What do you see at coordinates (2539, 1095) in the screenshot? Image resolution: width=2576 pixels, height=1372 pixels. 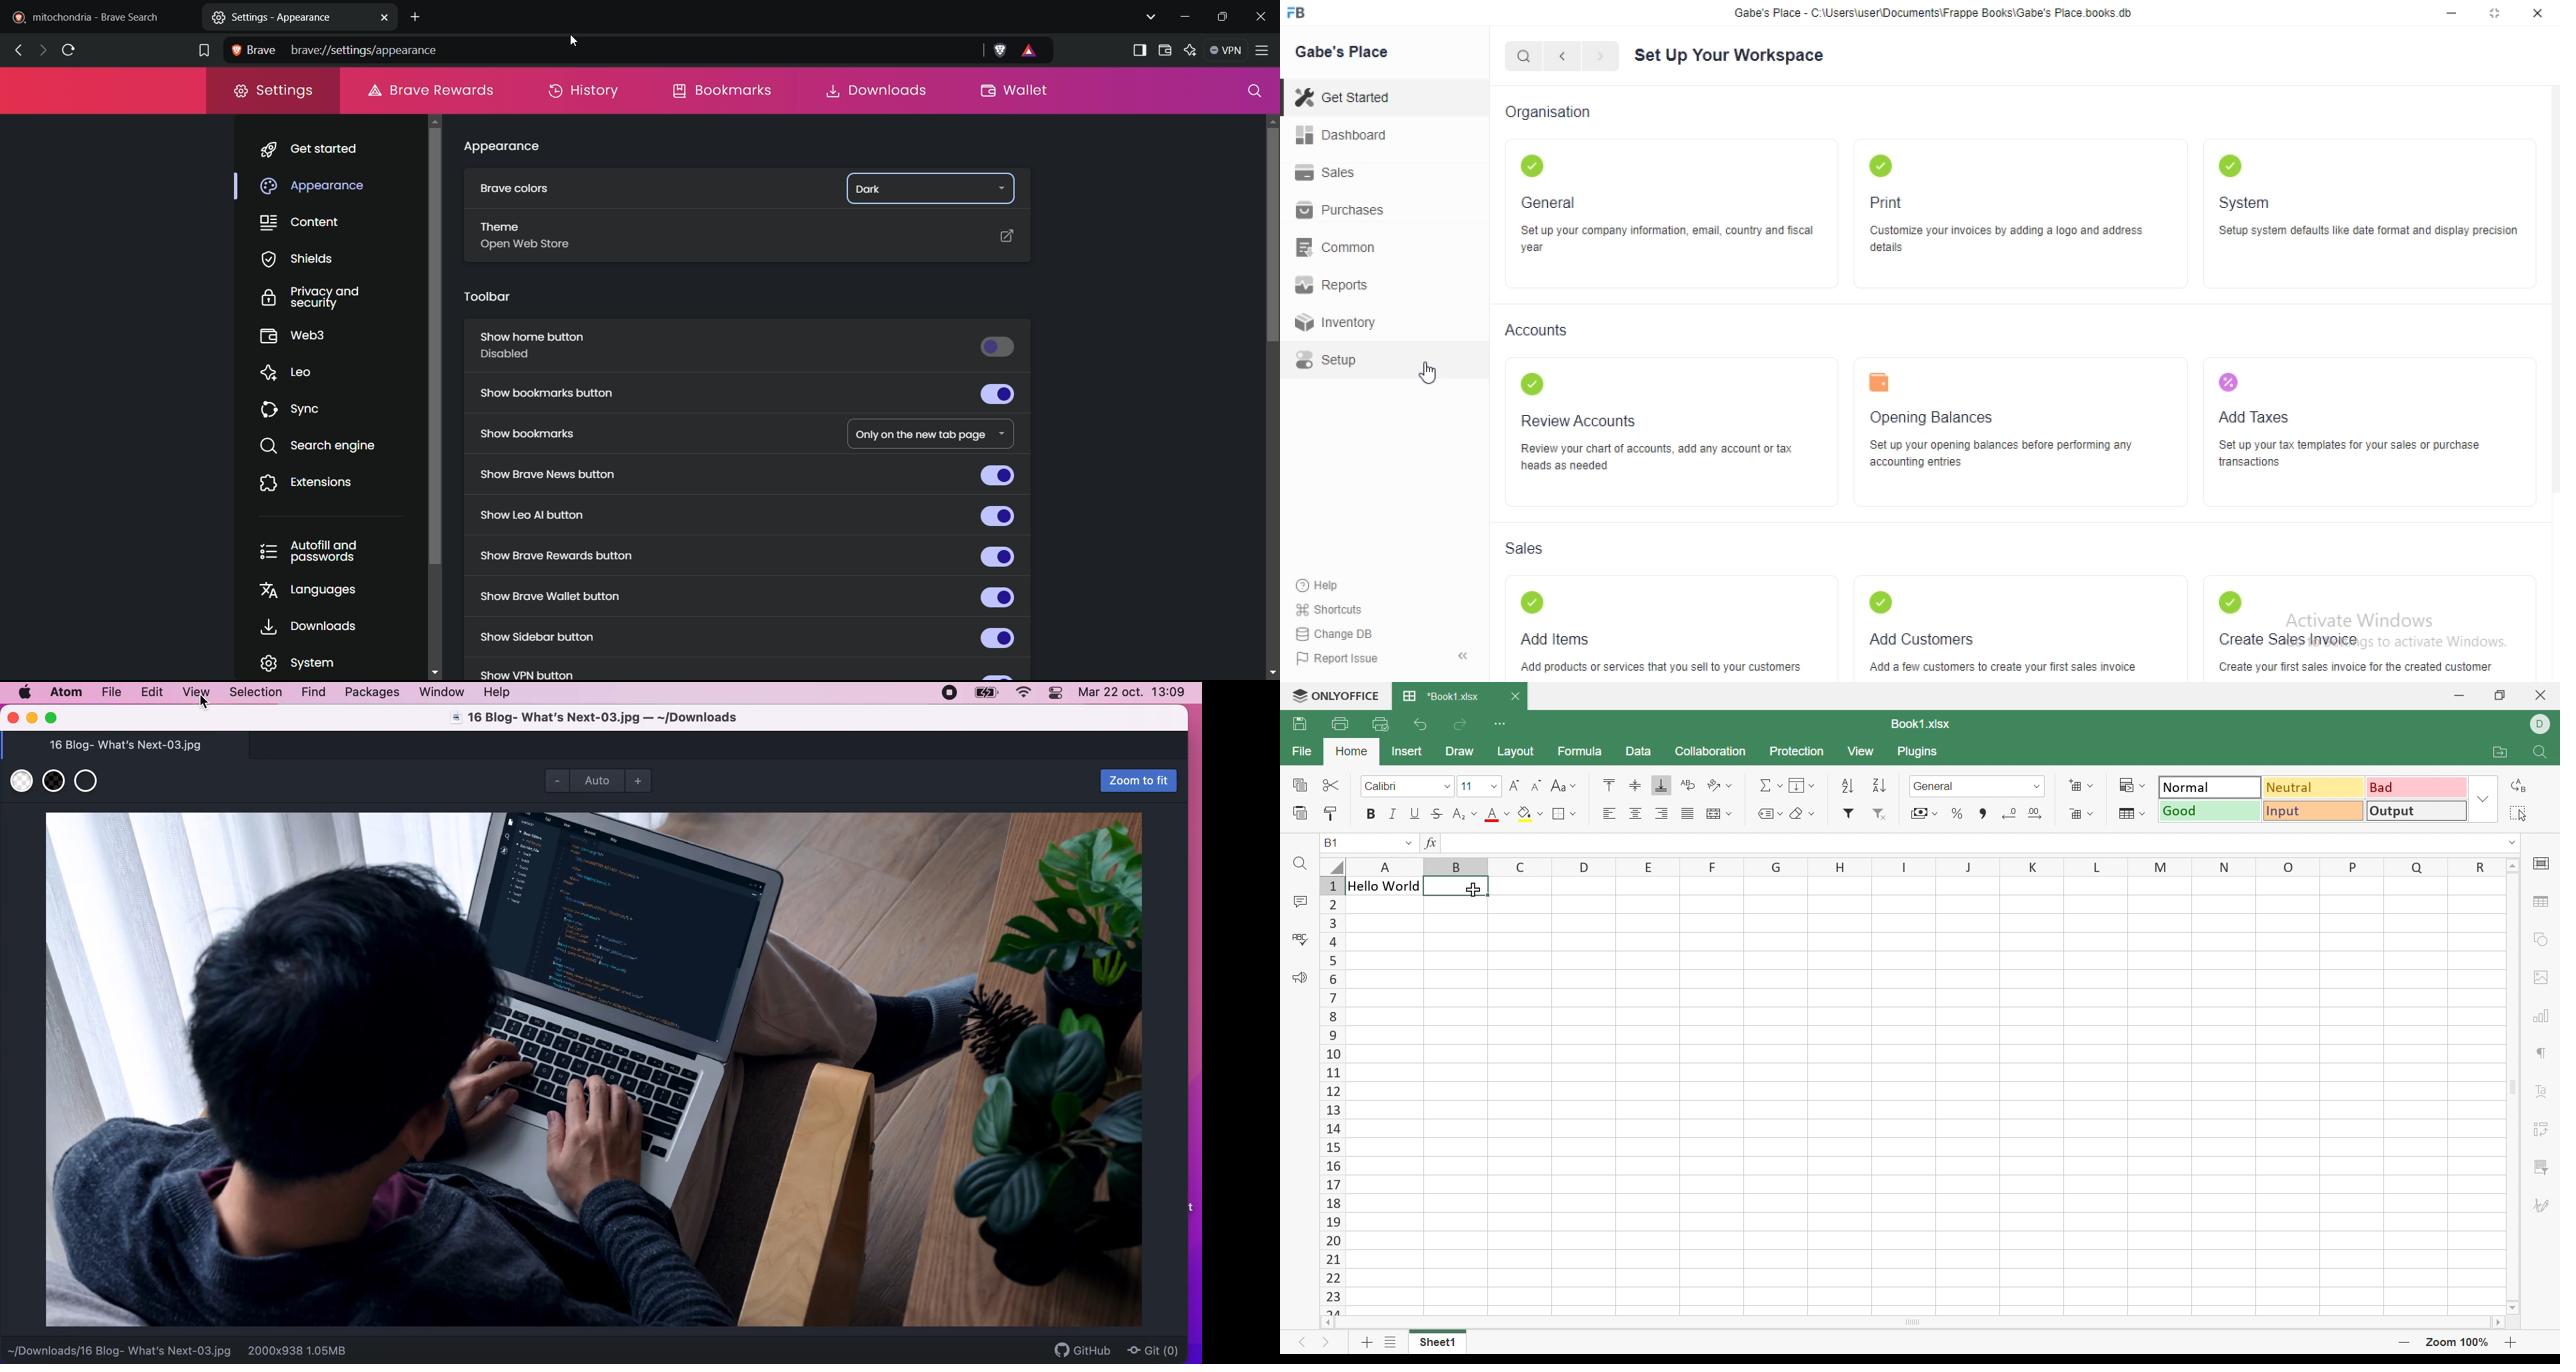 I see `Text Art settings` at bounding box center [2539, 1095].